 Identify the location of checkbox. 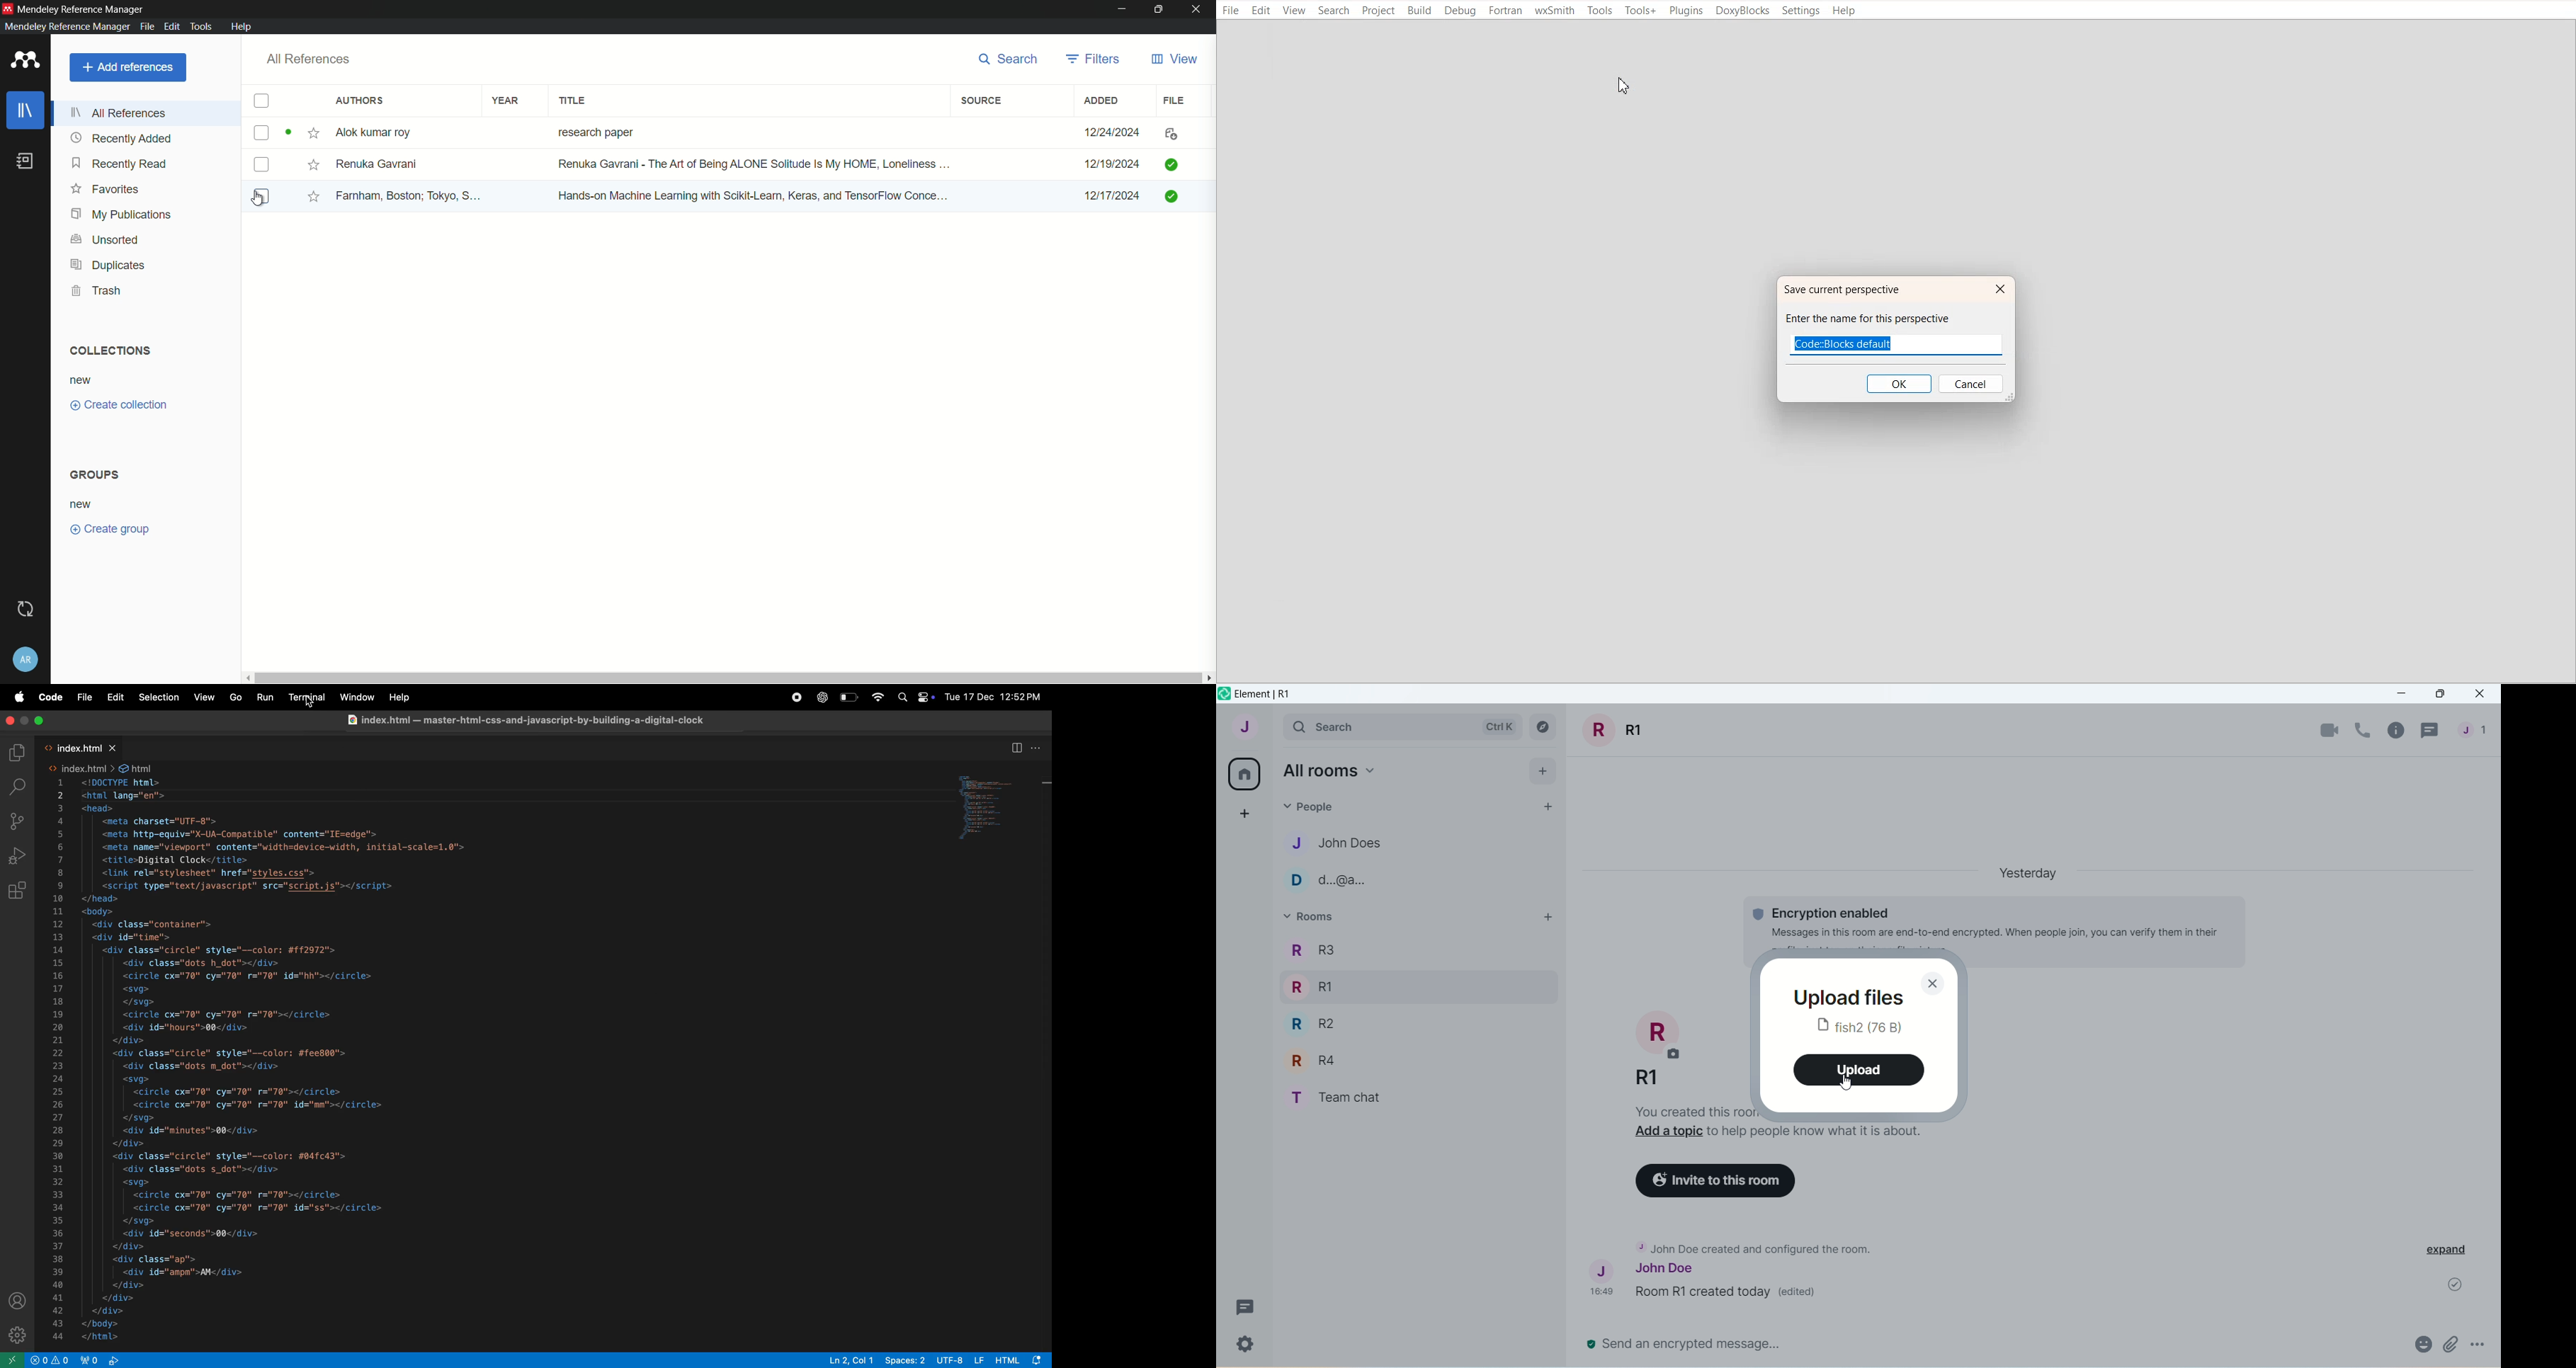
(261, 196).